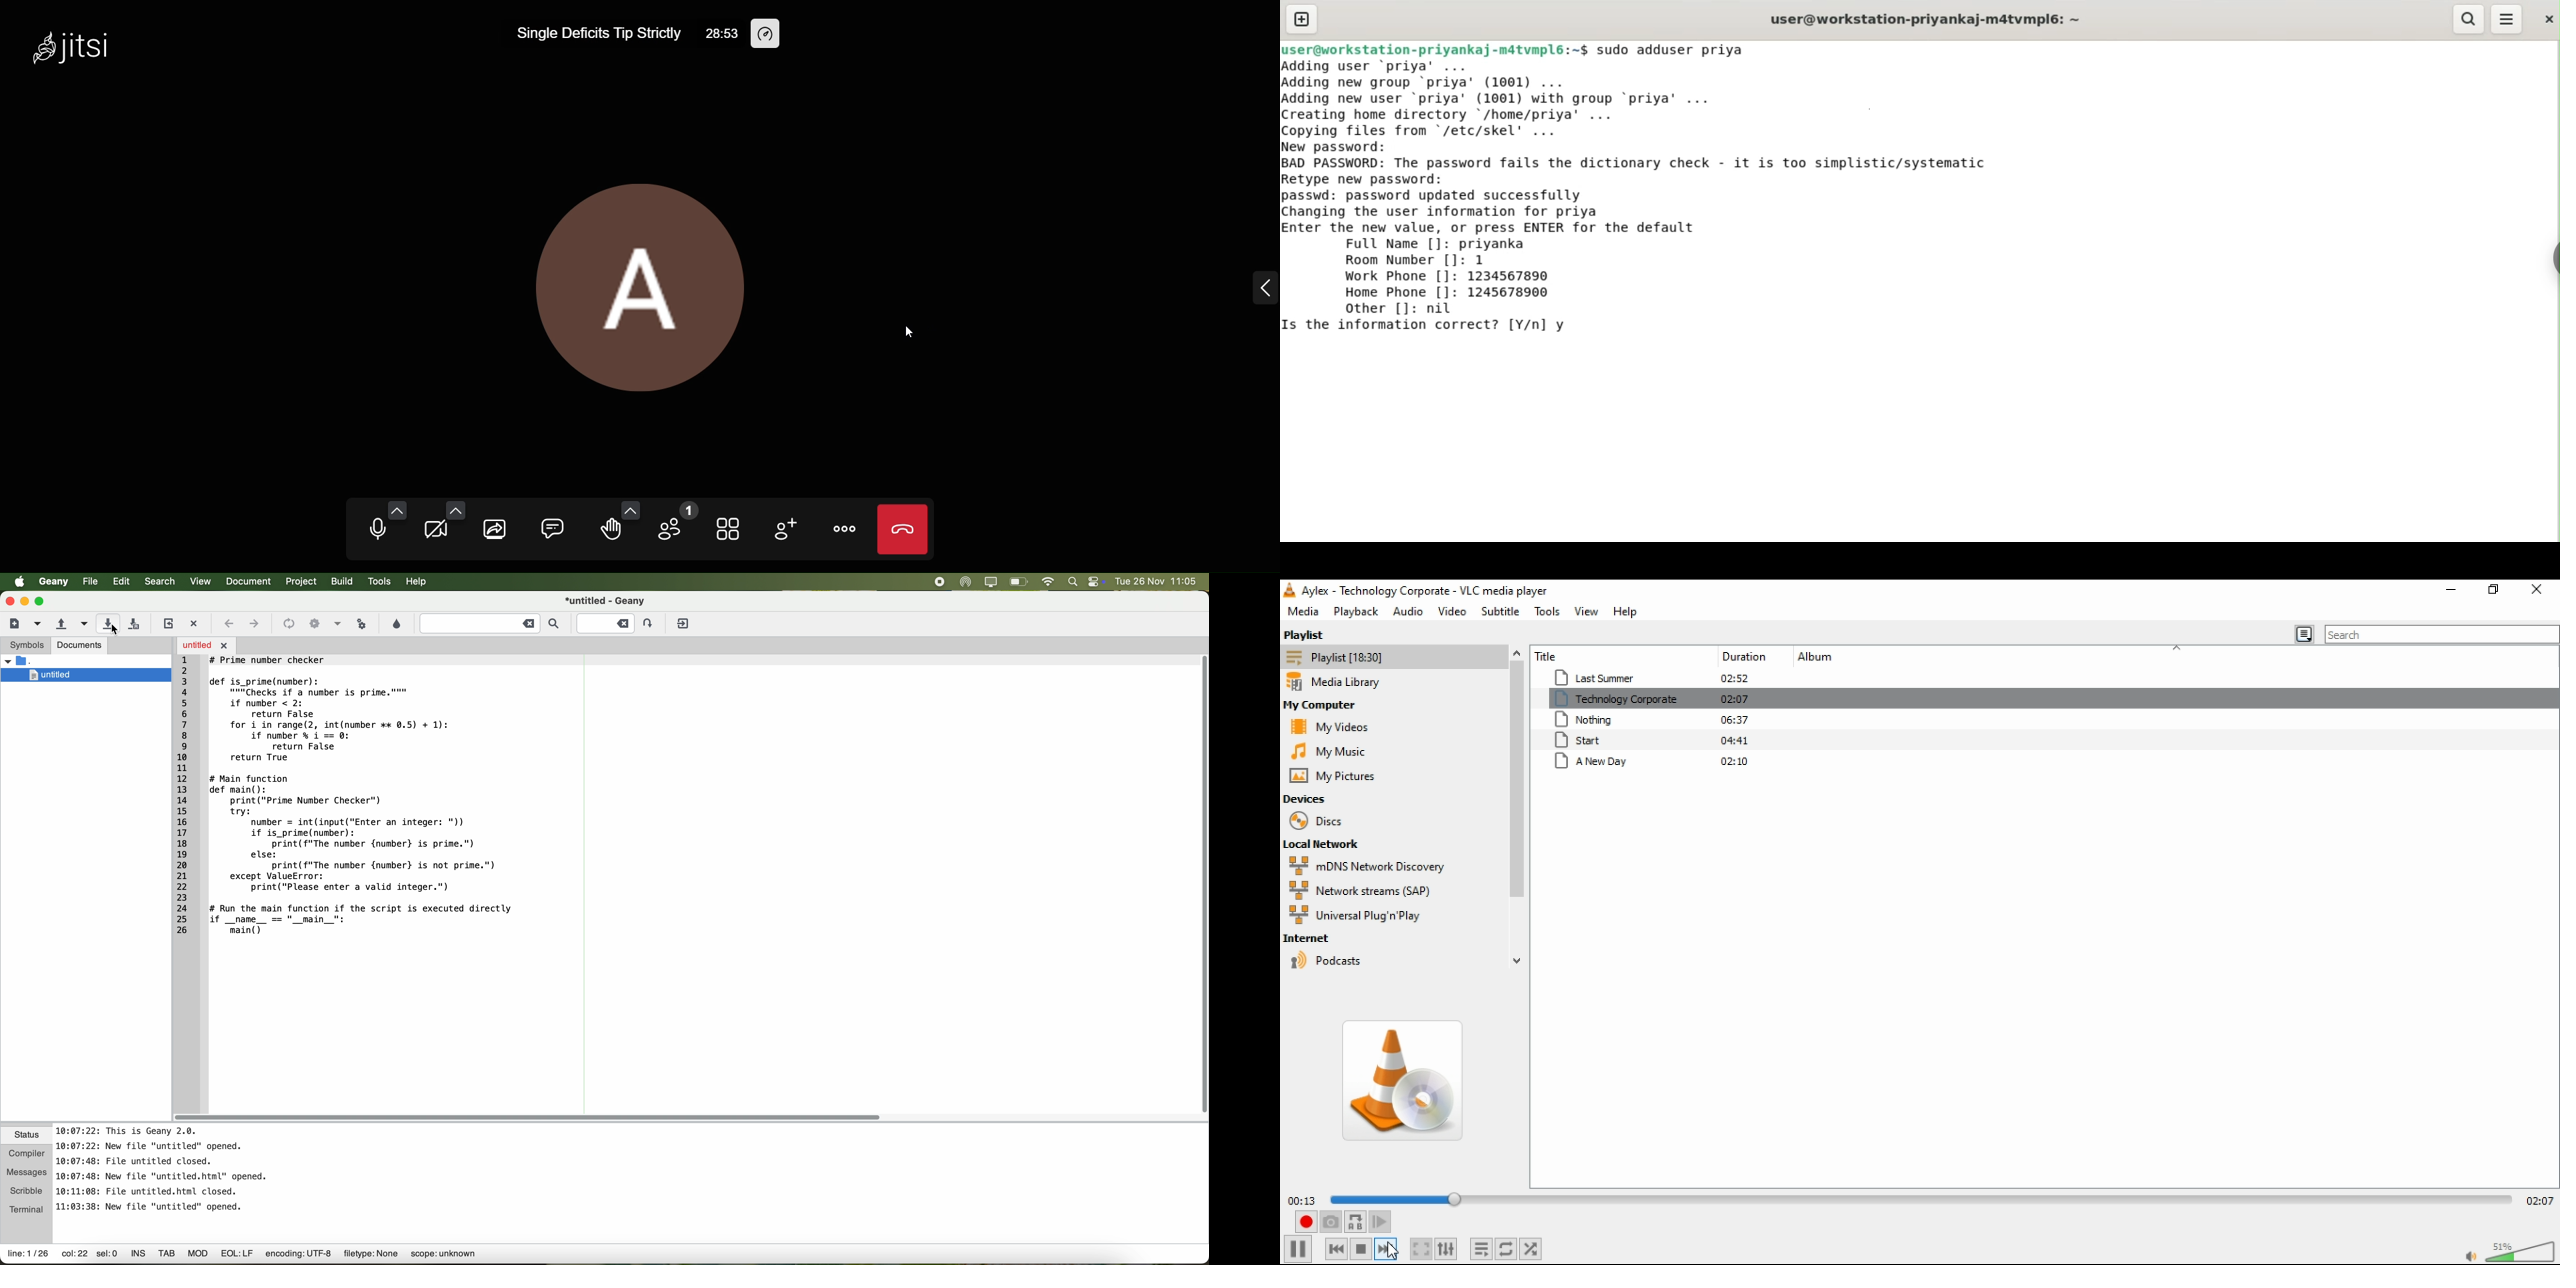 Image resolution: width=2576 pixels, height=1288 pixels. I want to click on start, so click(1652, 740).